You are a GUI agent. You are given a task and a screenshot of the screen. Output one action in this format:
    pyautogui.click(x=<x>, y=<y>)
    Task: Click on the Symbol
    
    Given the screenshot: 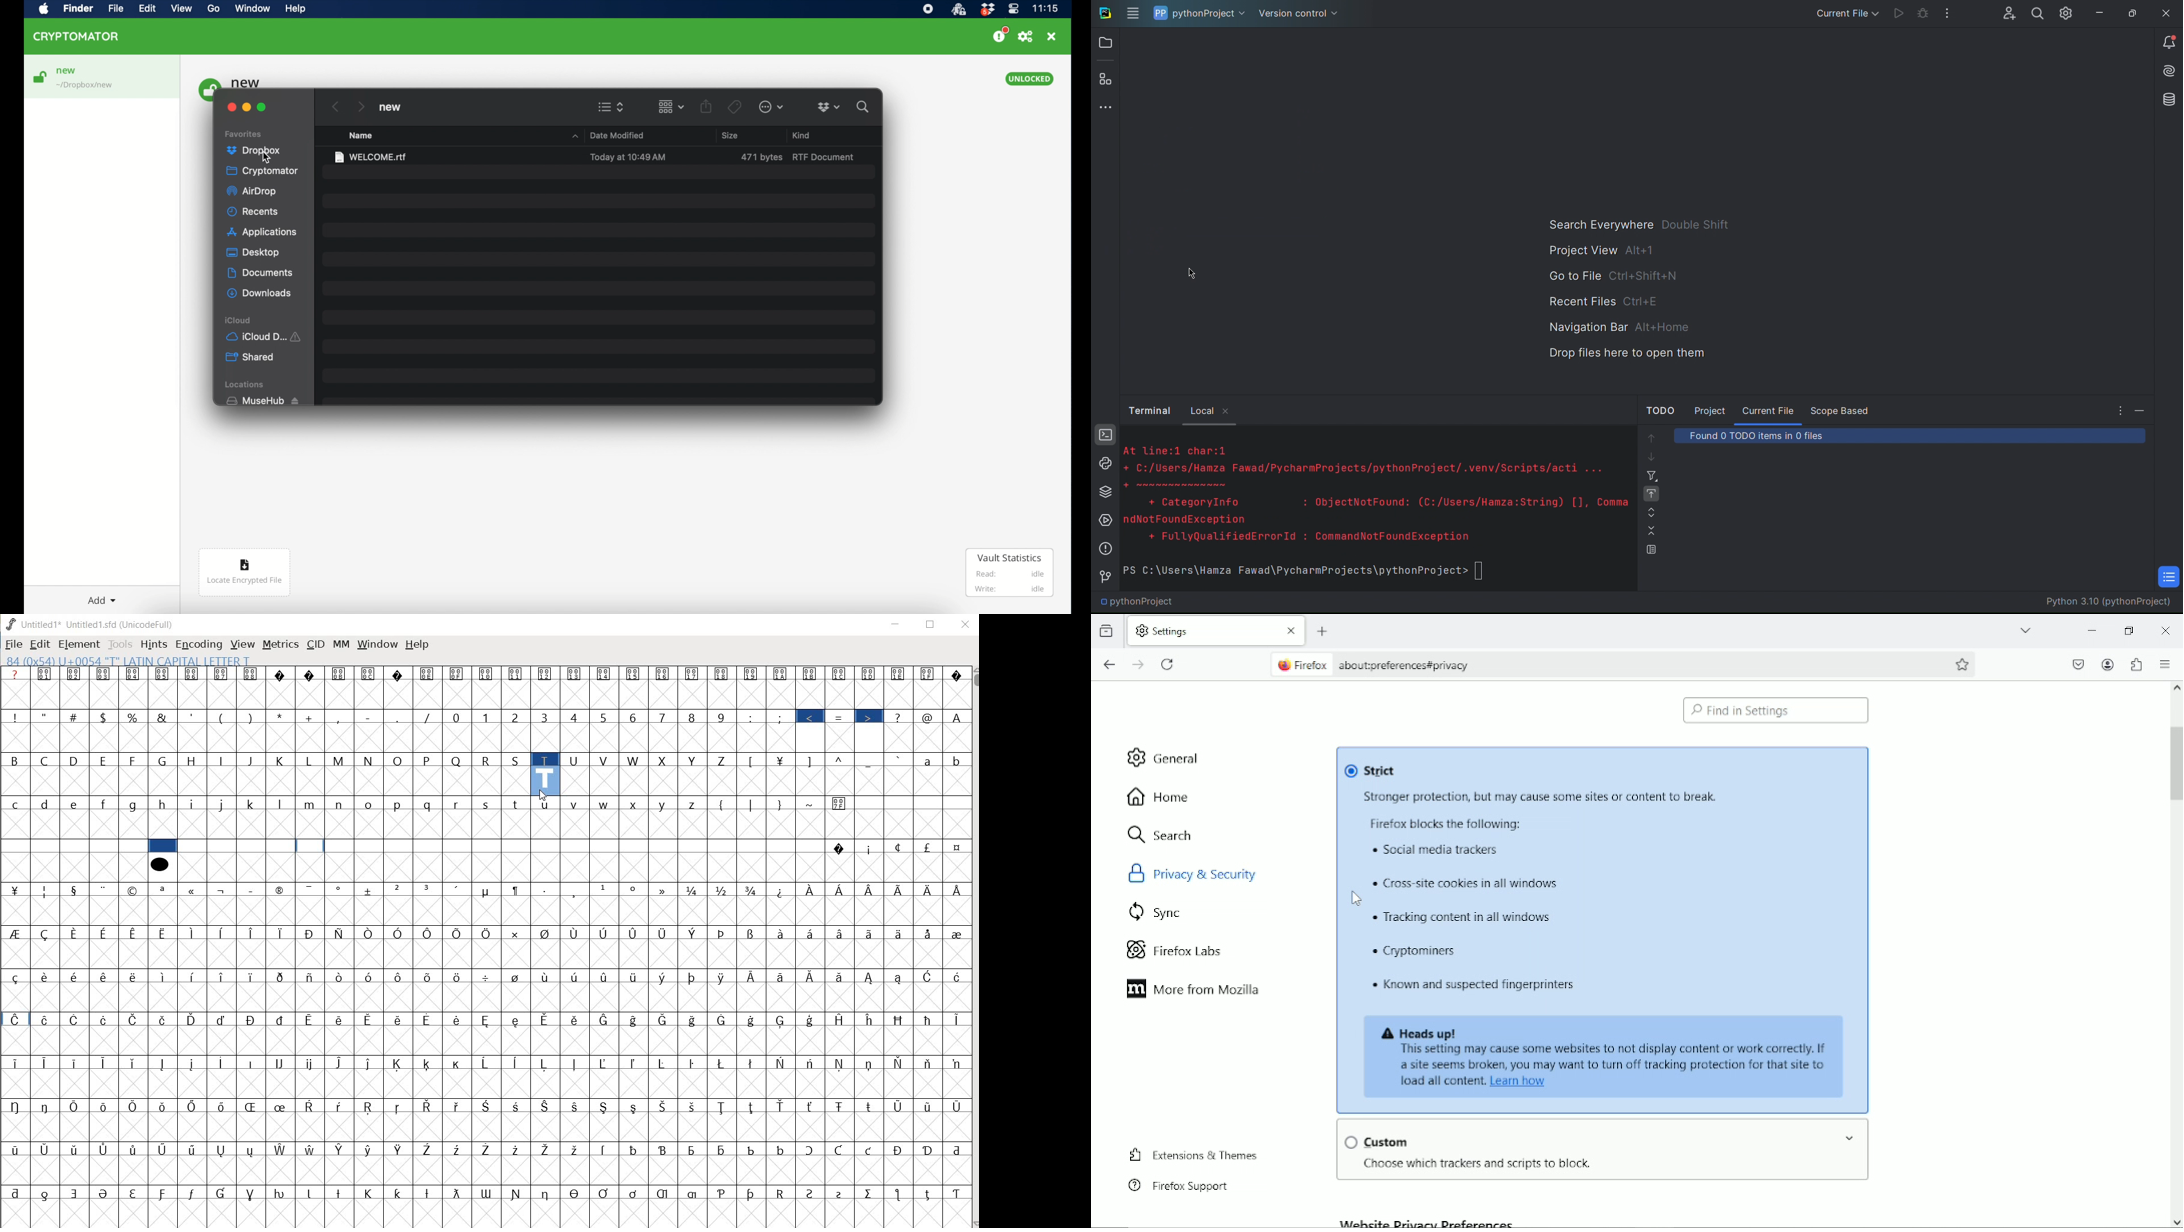 What is the action you would take?
    pyautogui.click(x=545, y=1105)
    